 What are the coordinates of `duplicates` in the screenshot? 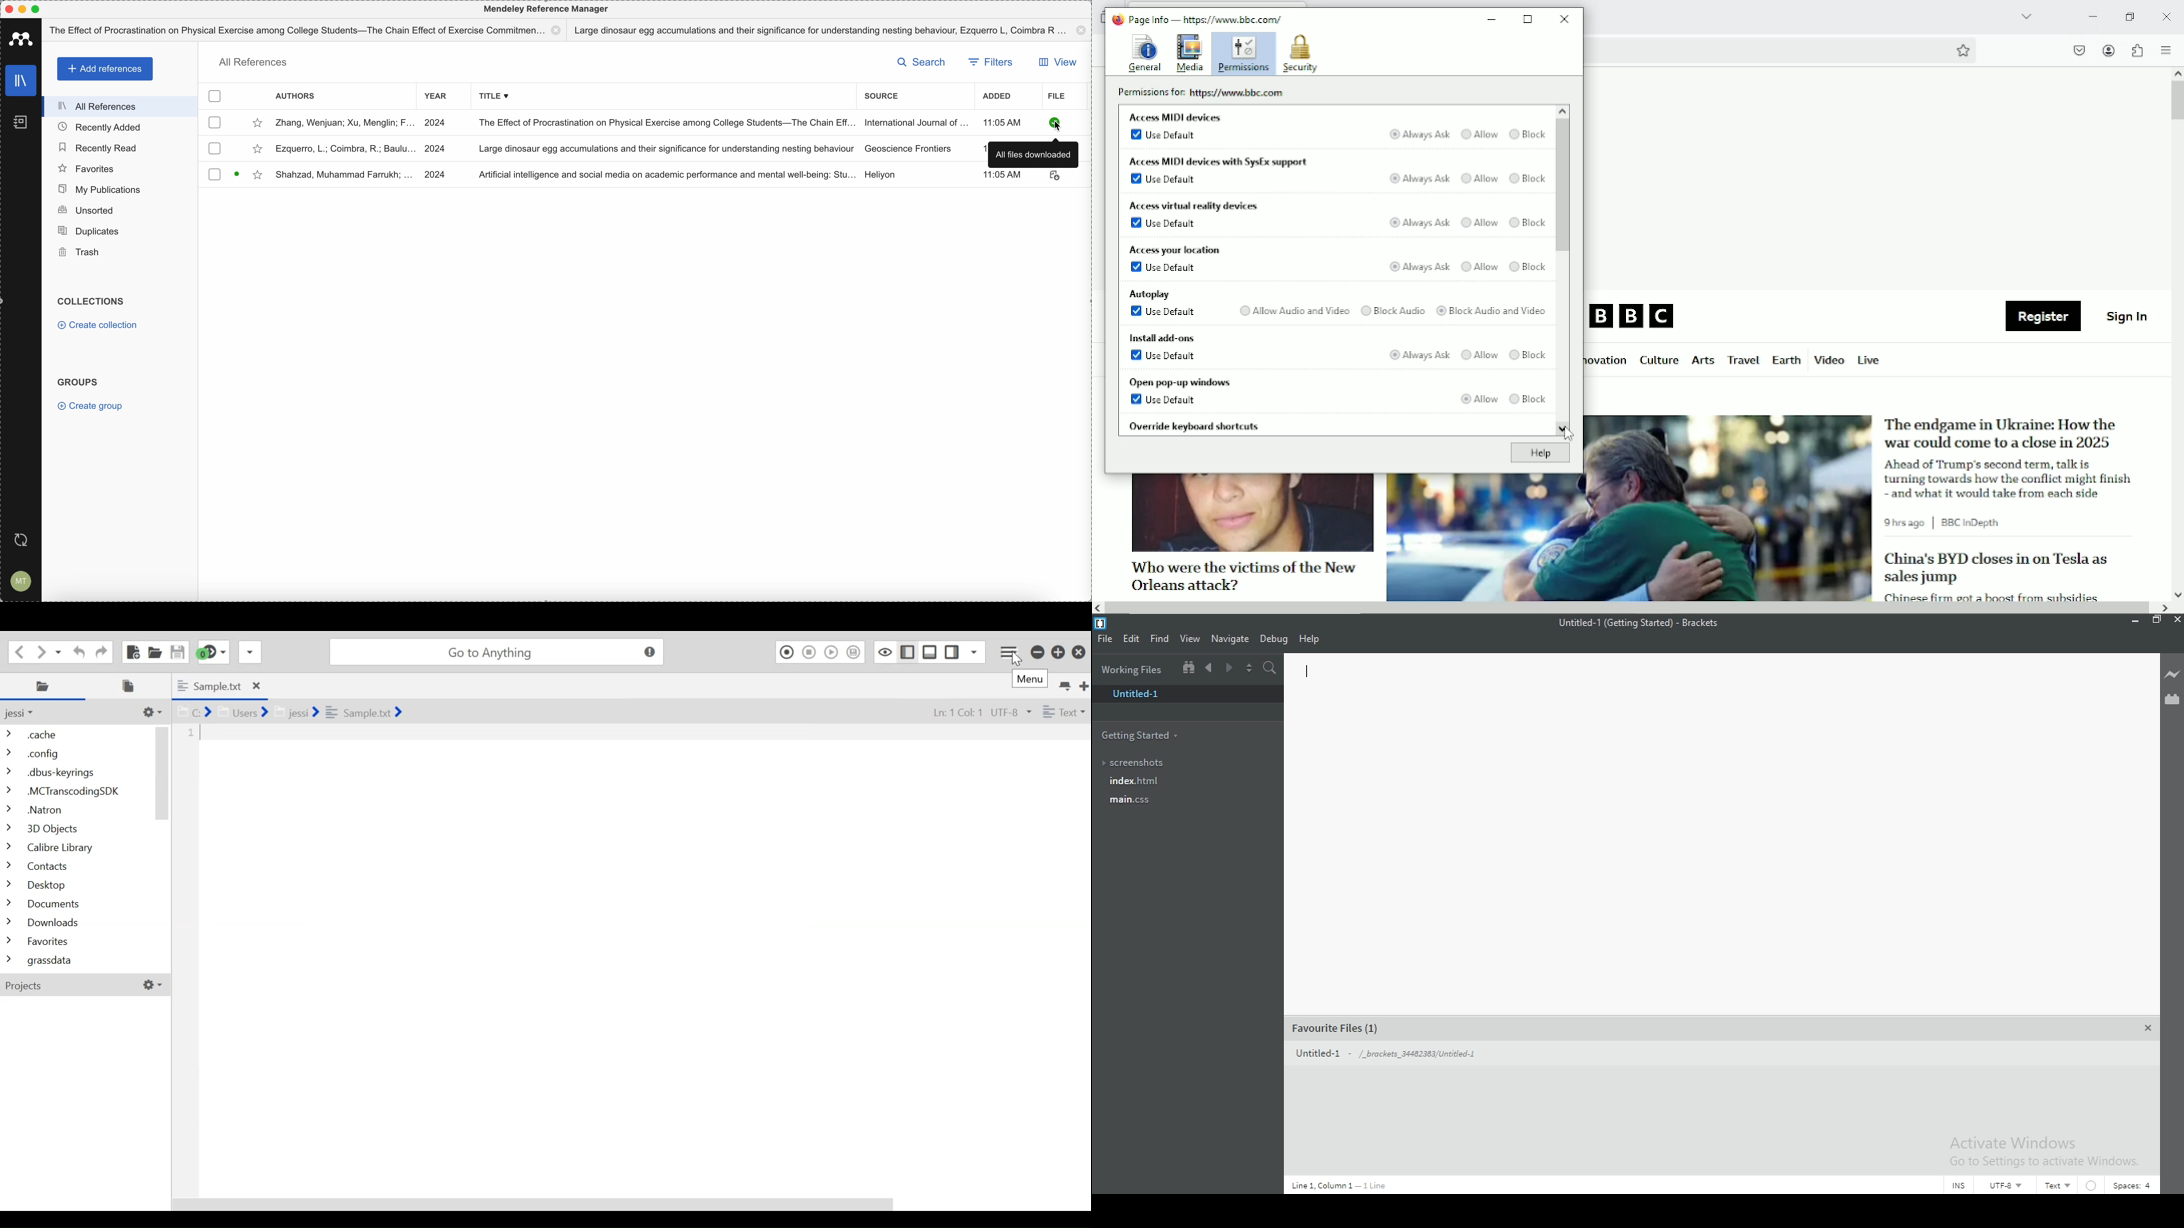 It's located at (88, 231).